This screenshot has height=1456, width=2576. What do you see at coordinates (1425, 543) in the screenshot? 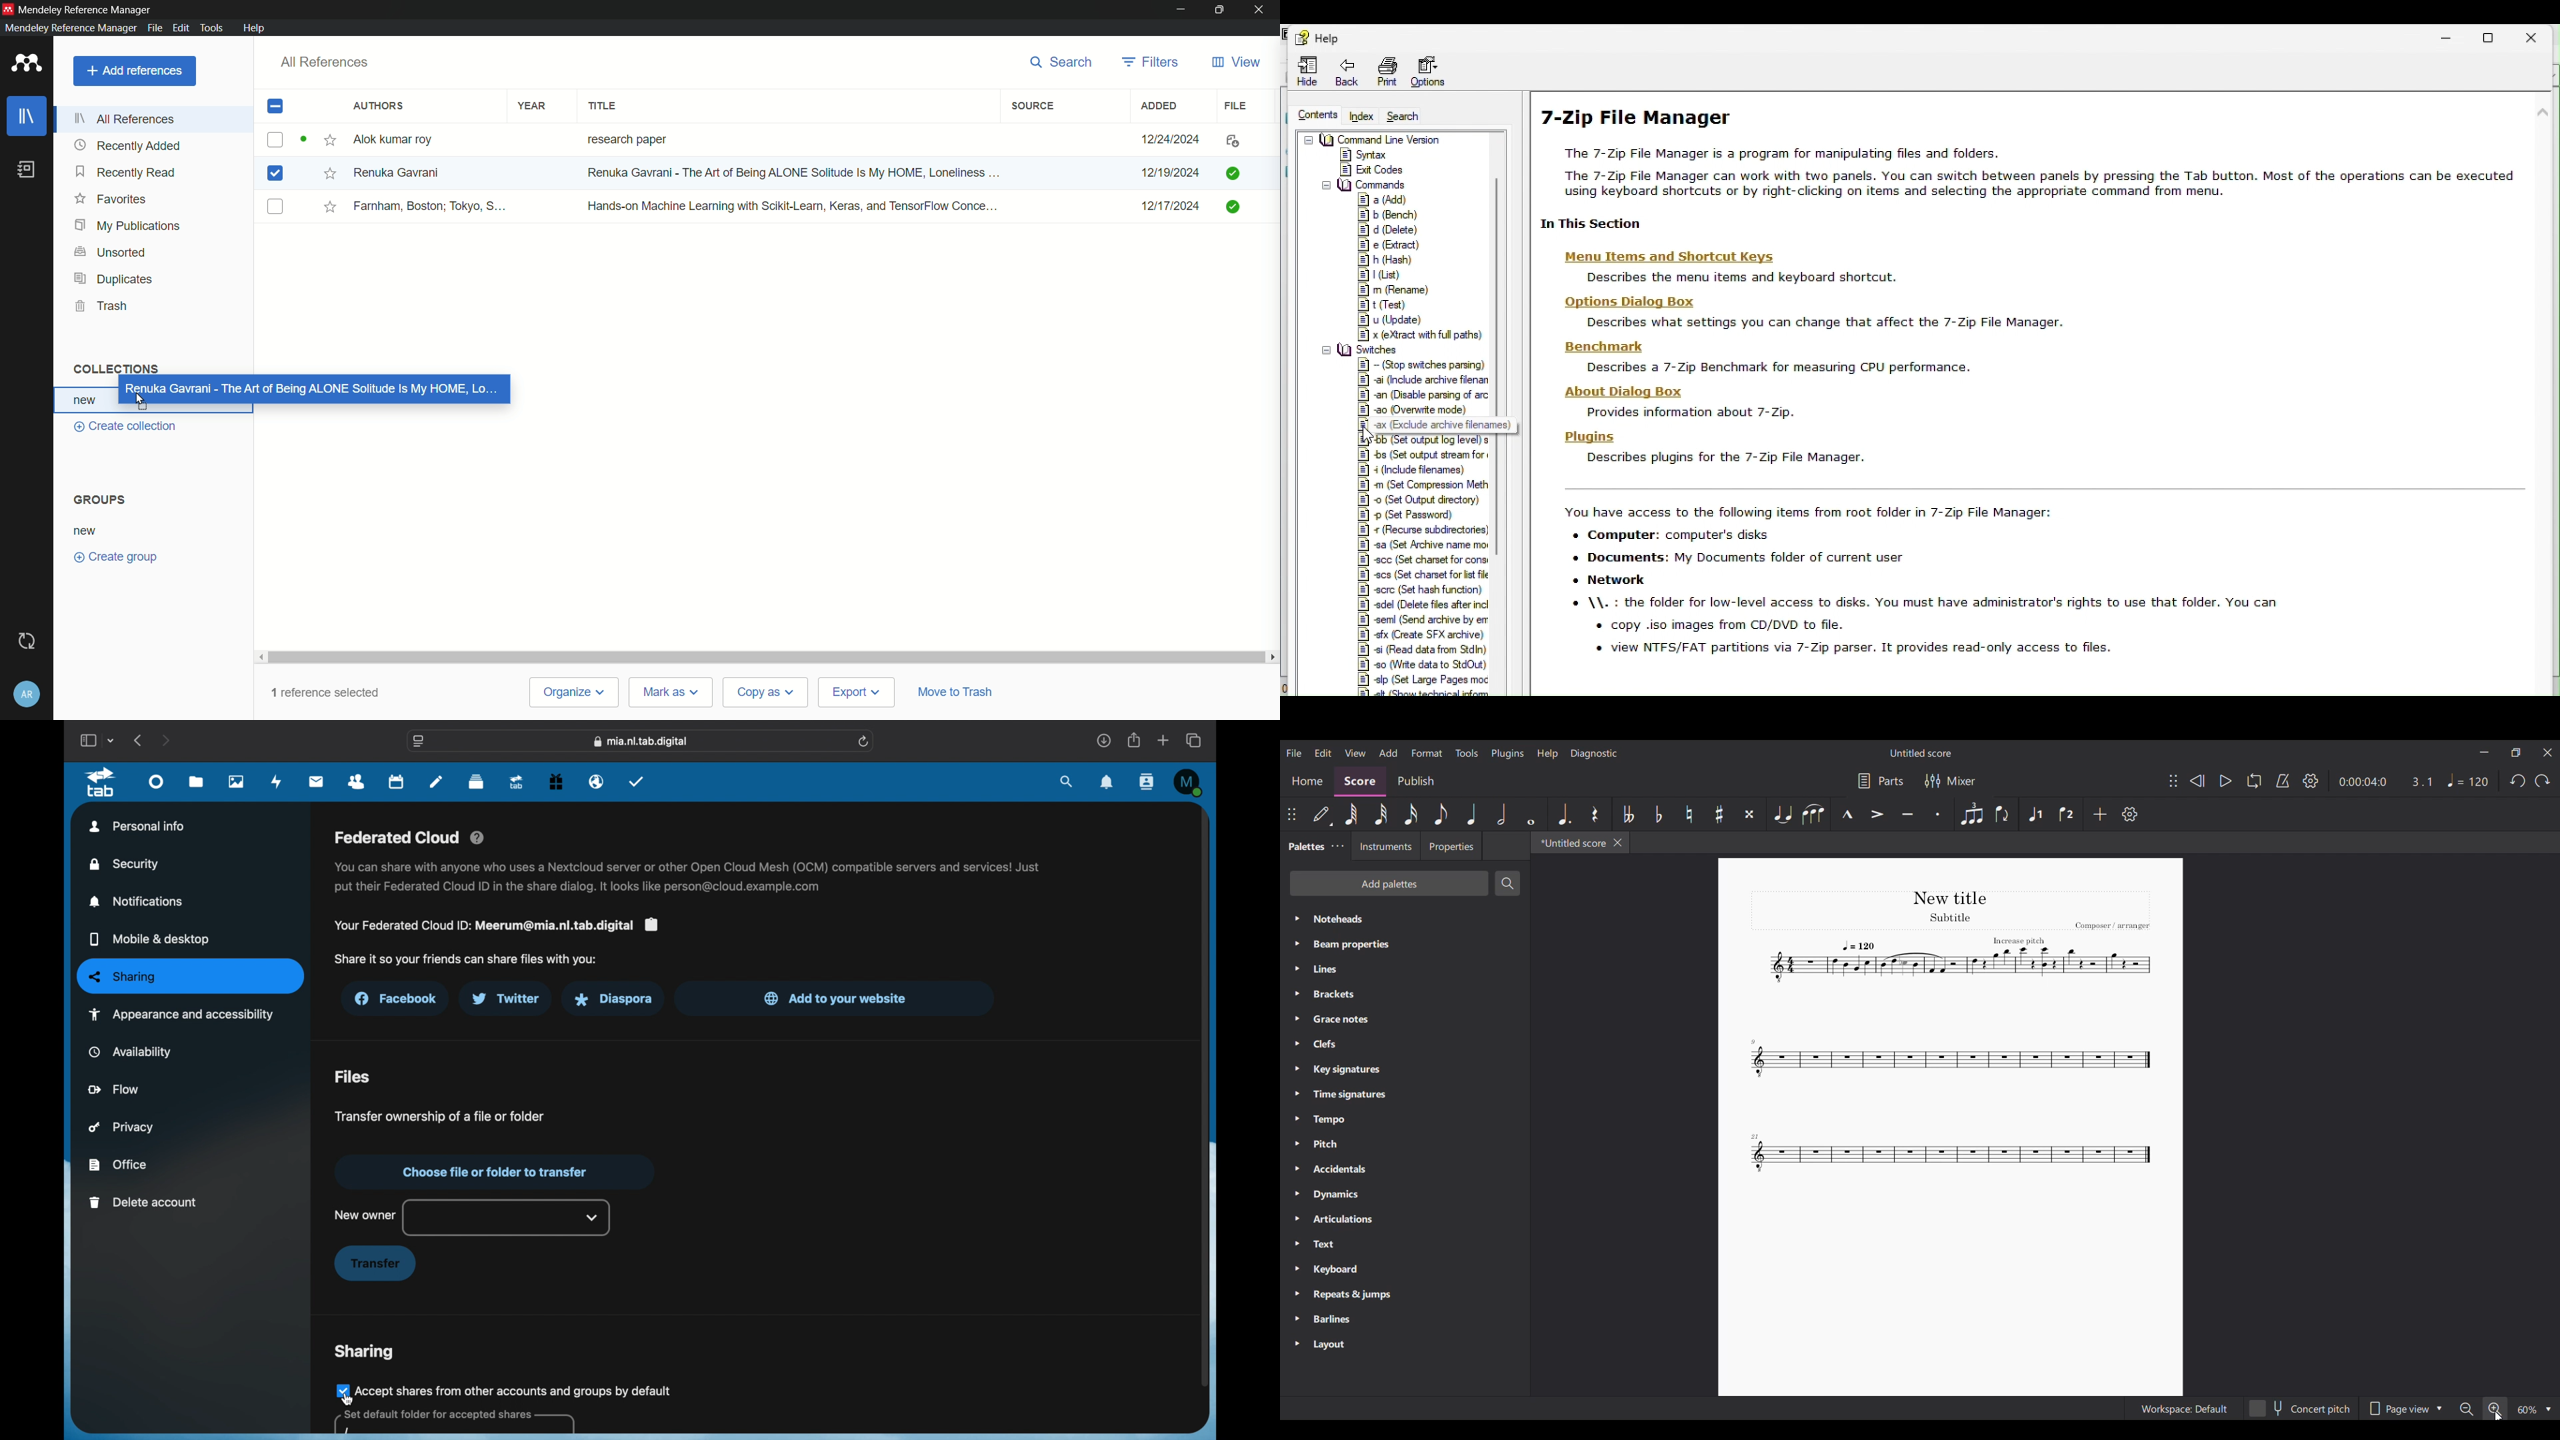
I see `| PT we Punn—` at bounding box center [1425, 543].